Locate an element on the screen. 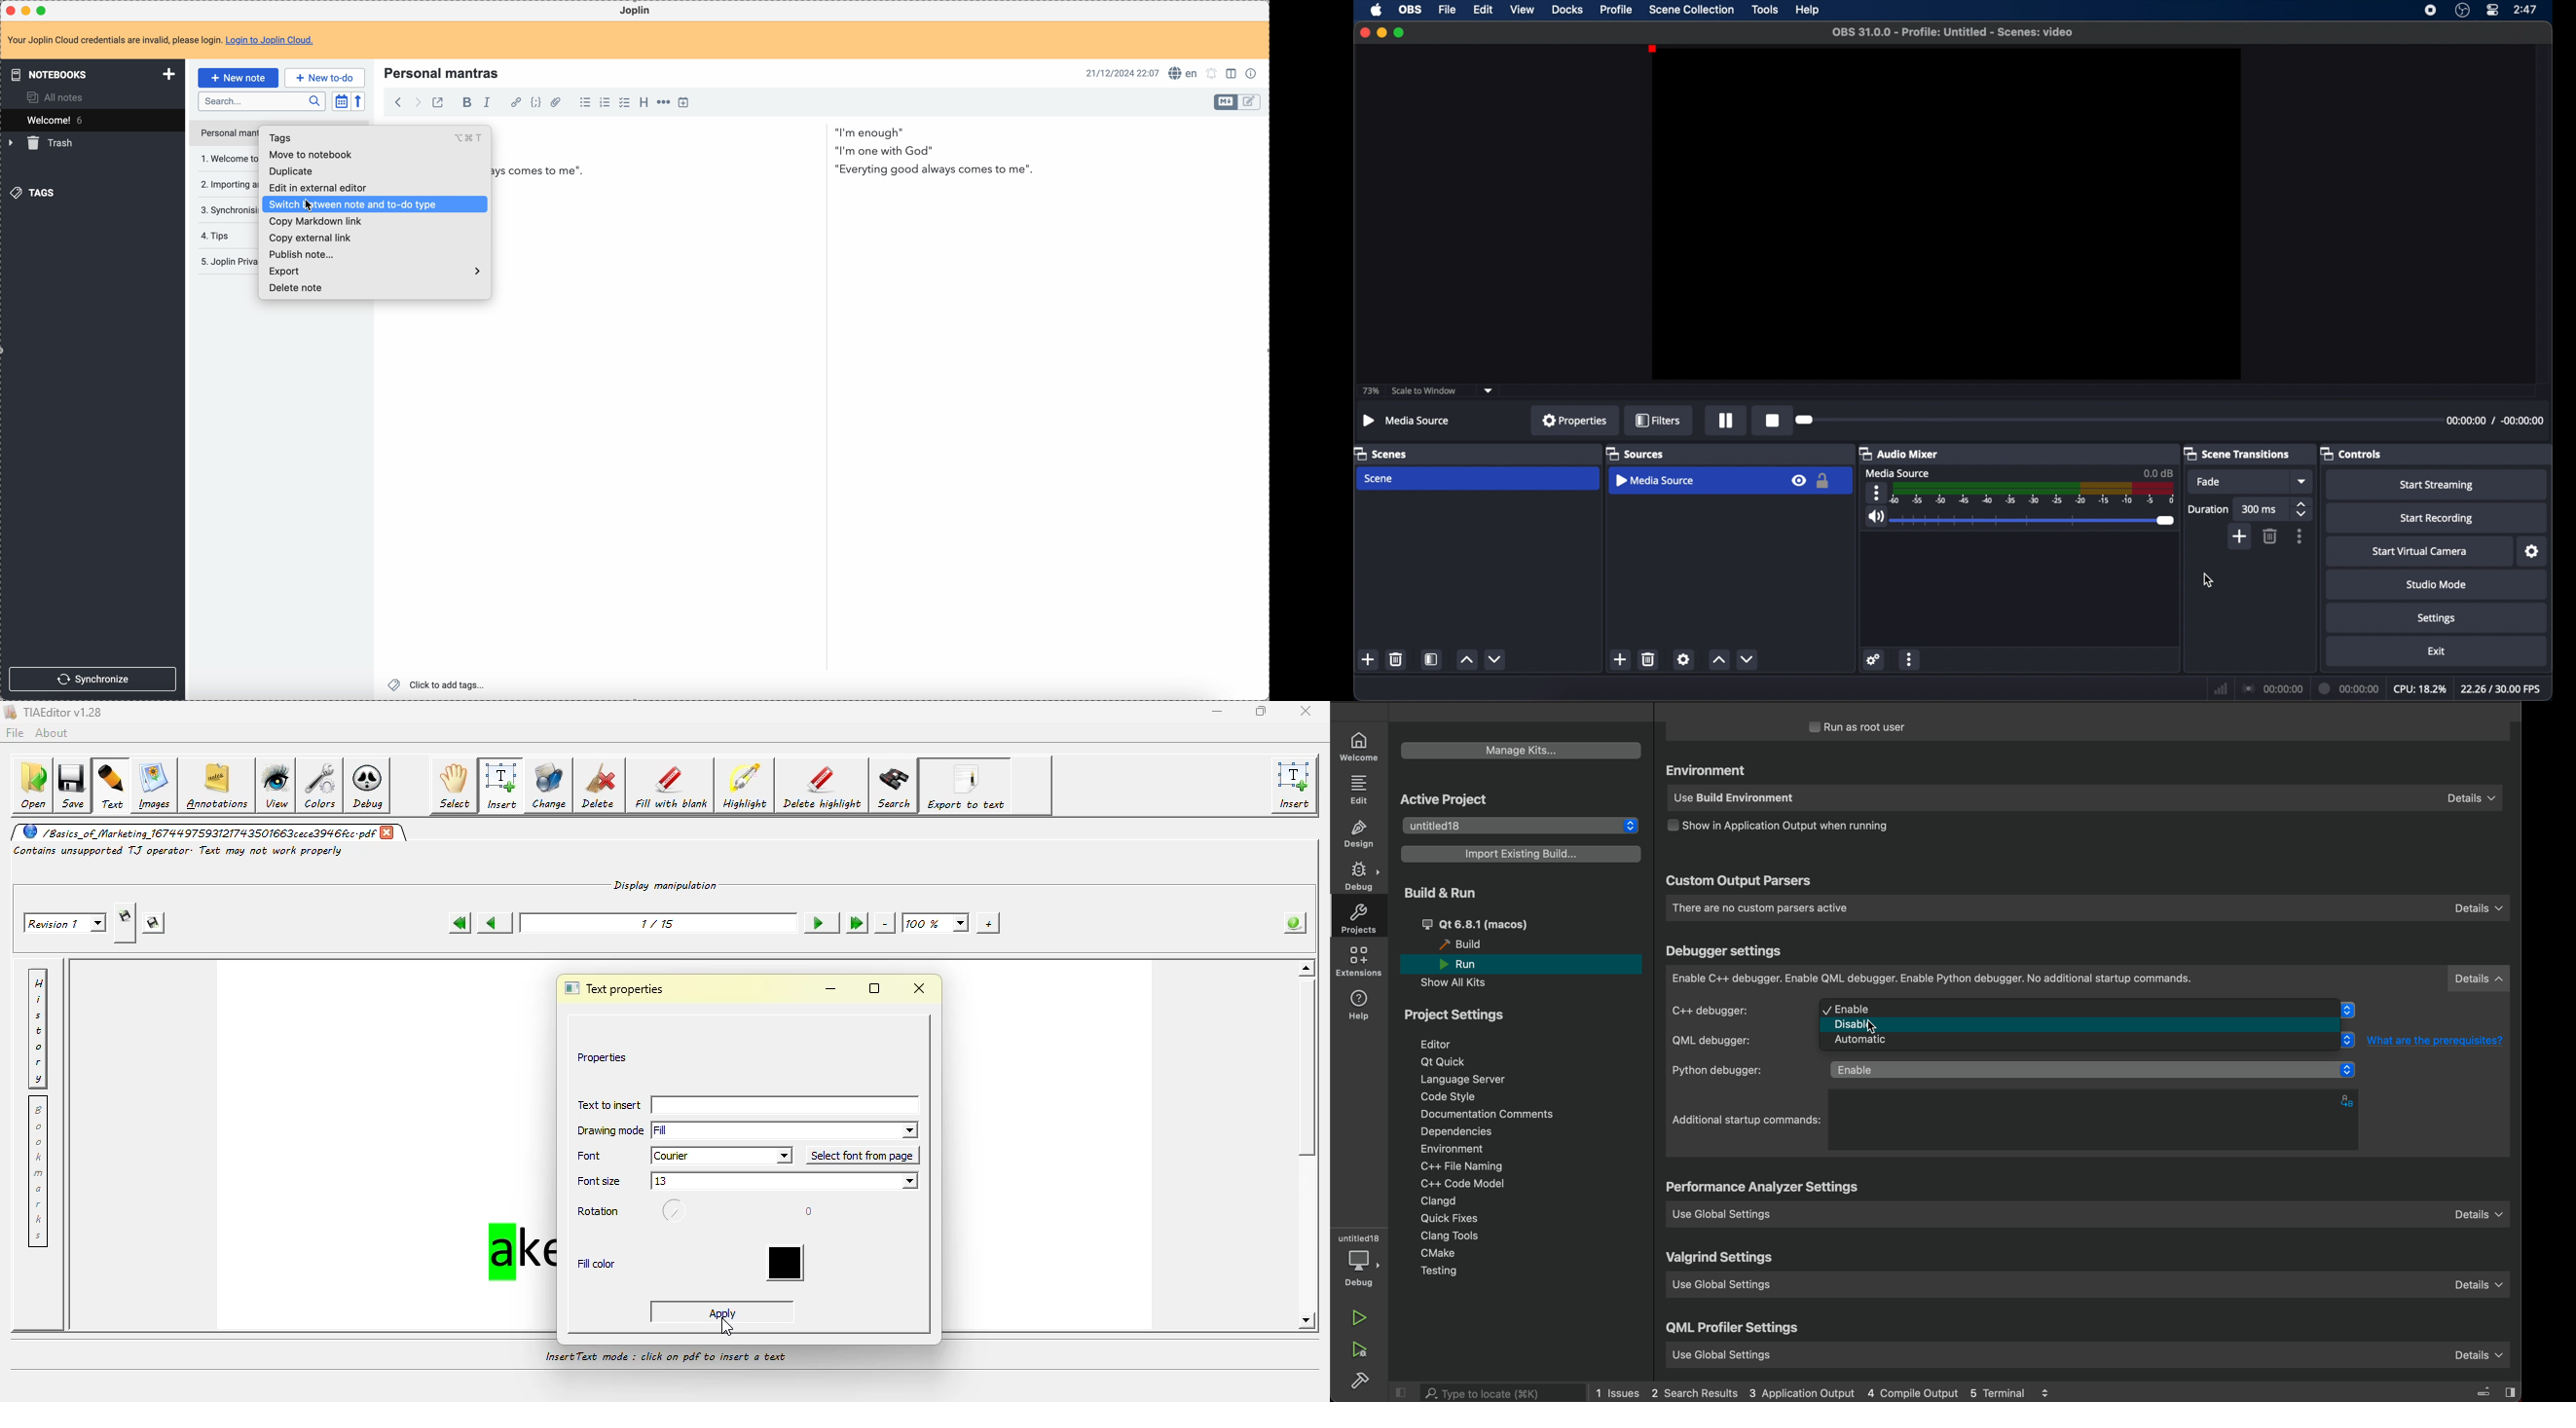  move to notebook is located at coordinates (310, 157).